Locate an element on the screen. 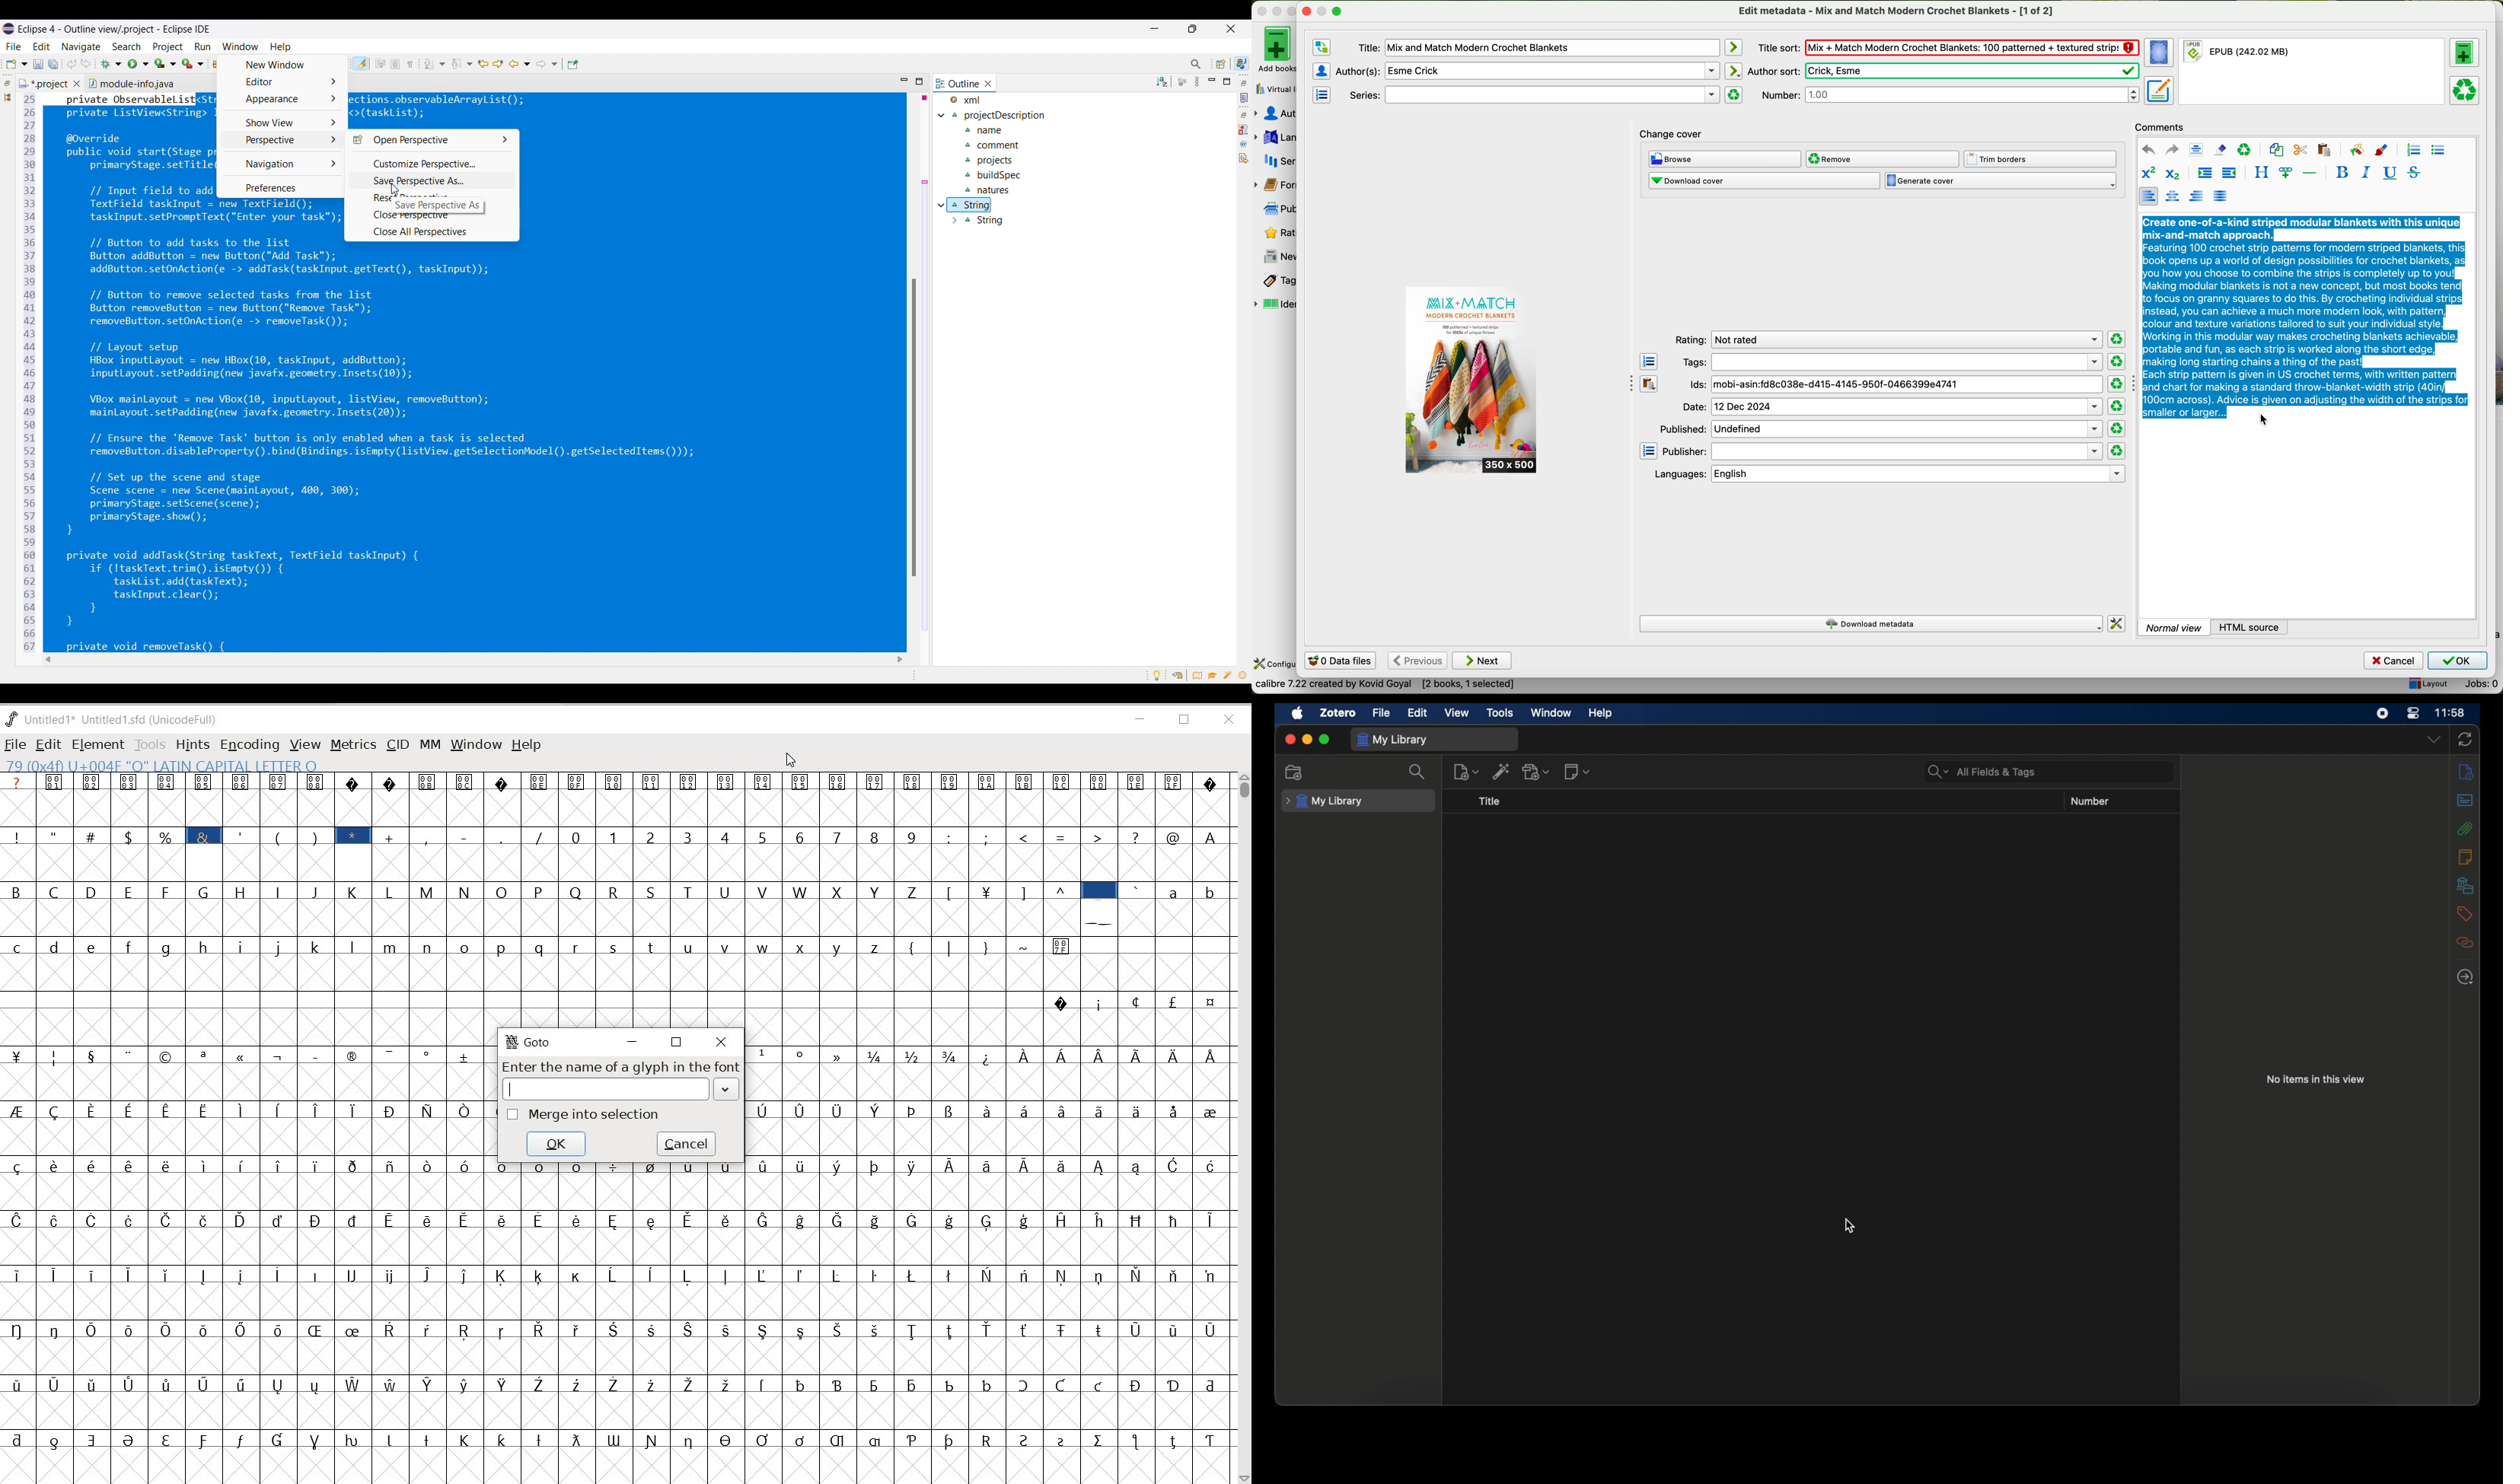  Enter the name of a glyph in the font is located at coordinates (621, 1068).